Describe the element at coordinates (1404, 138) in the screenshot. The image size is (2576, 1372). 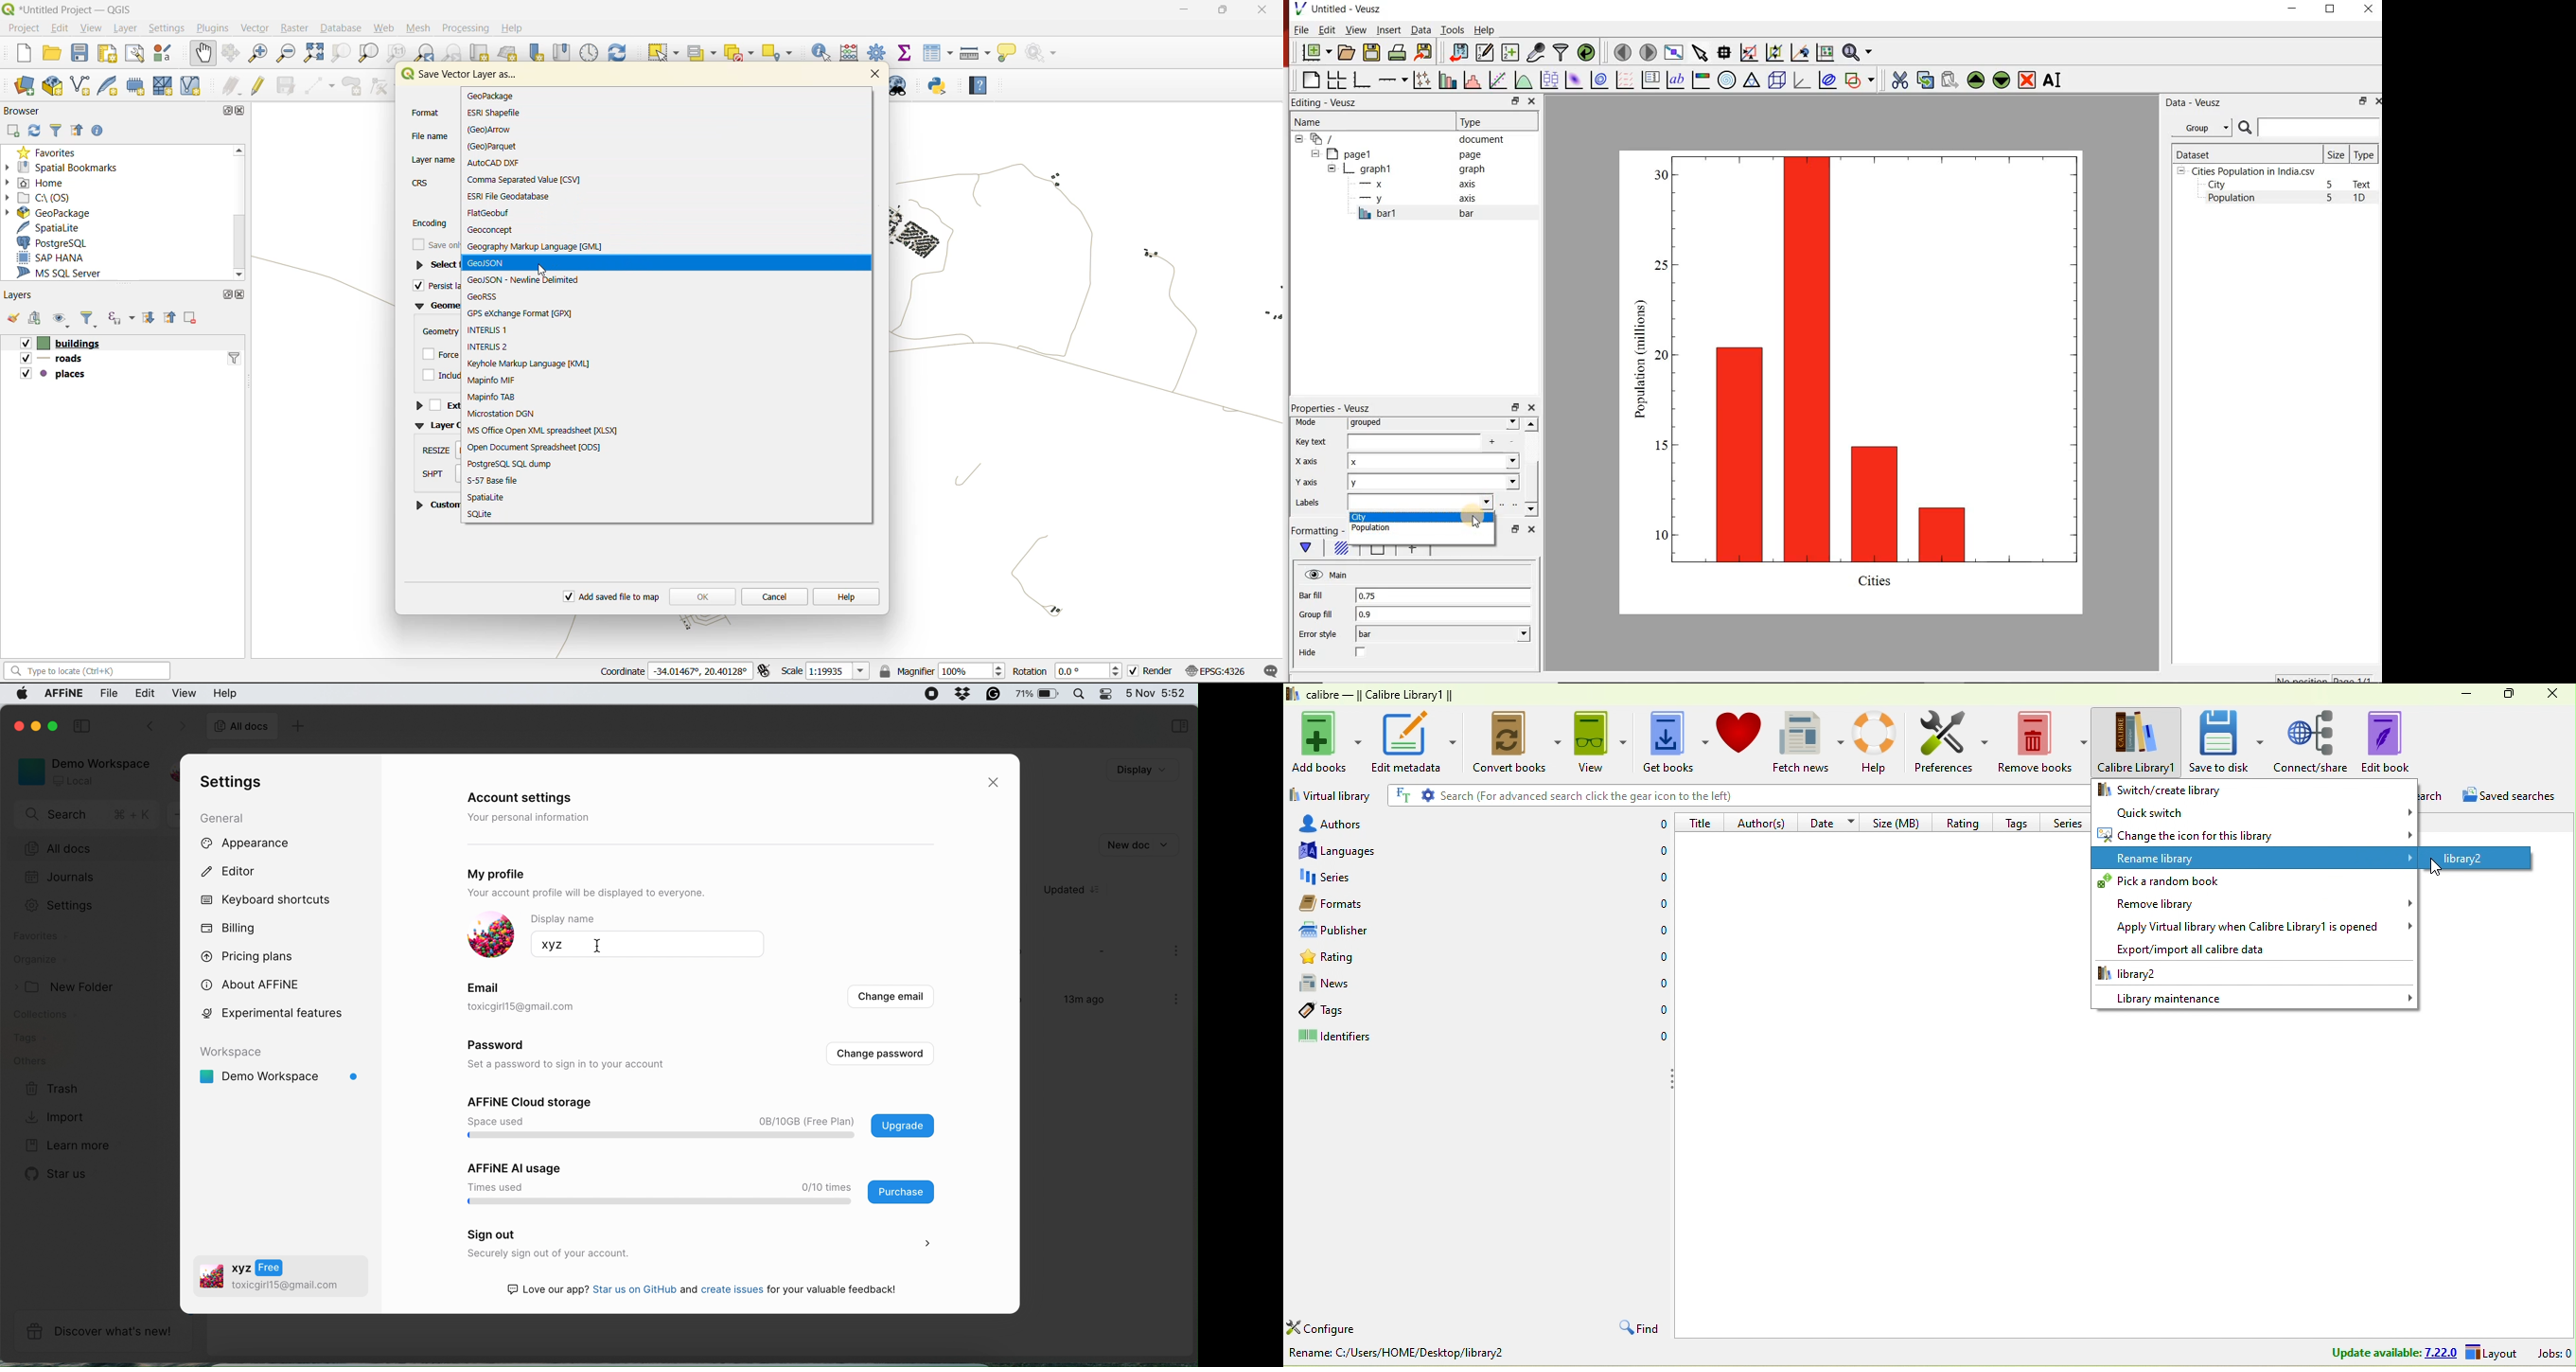
I see `document` at that location.